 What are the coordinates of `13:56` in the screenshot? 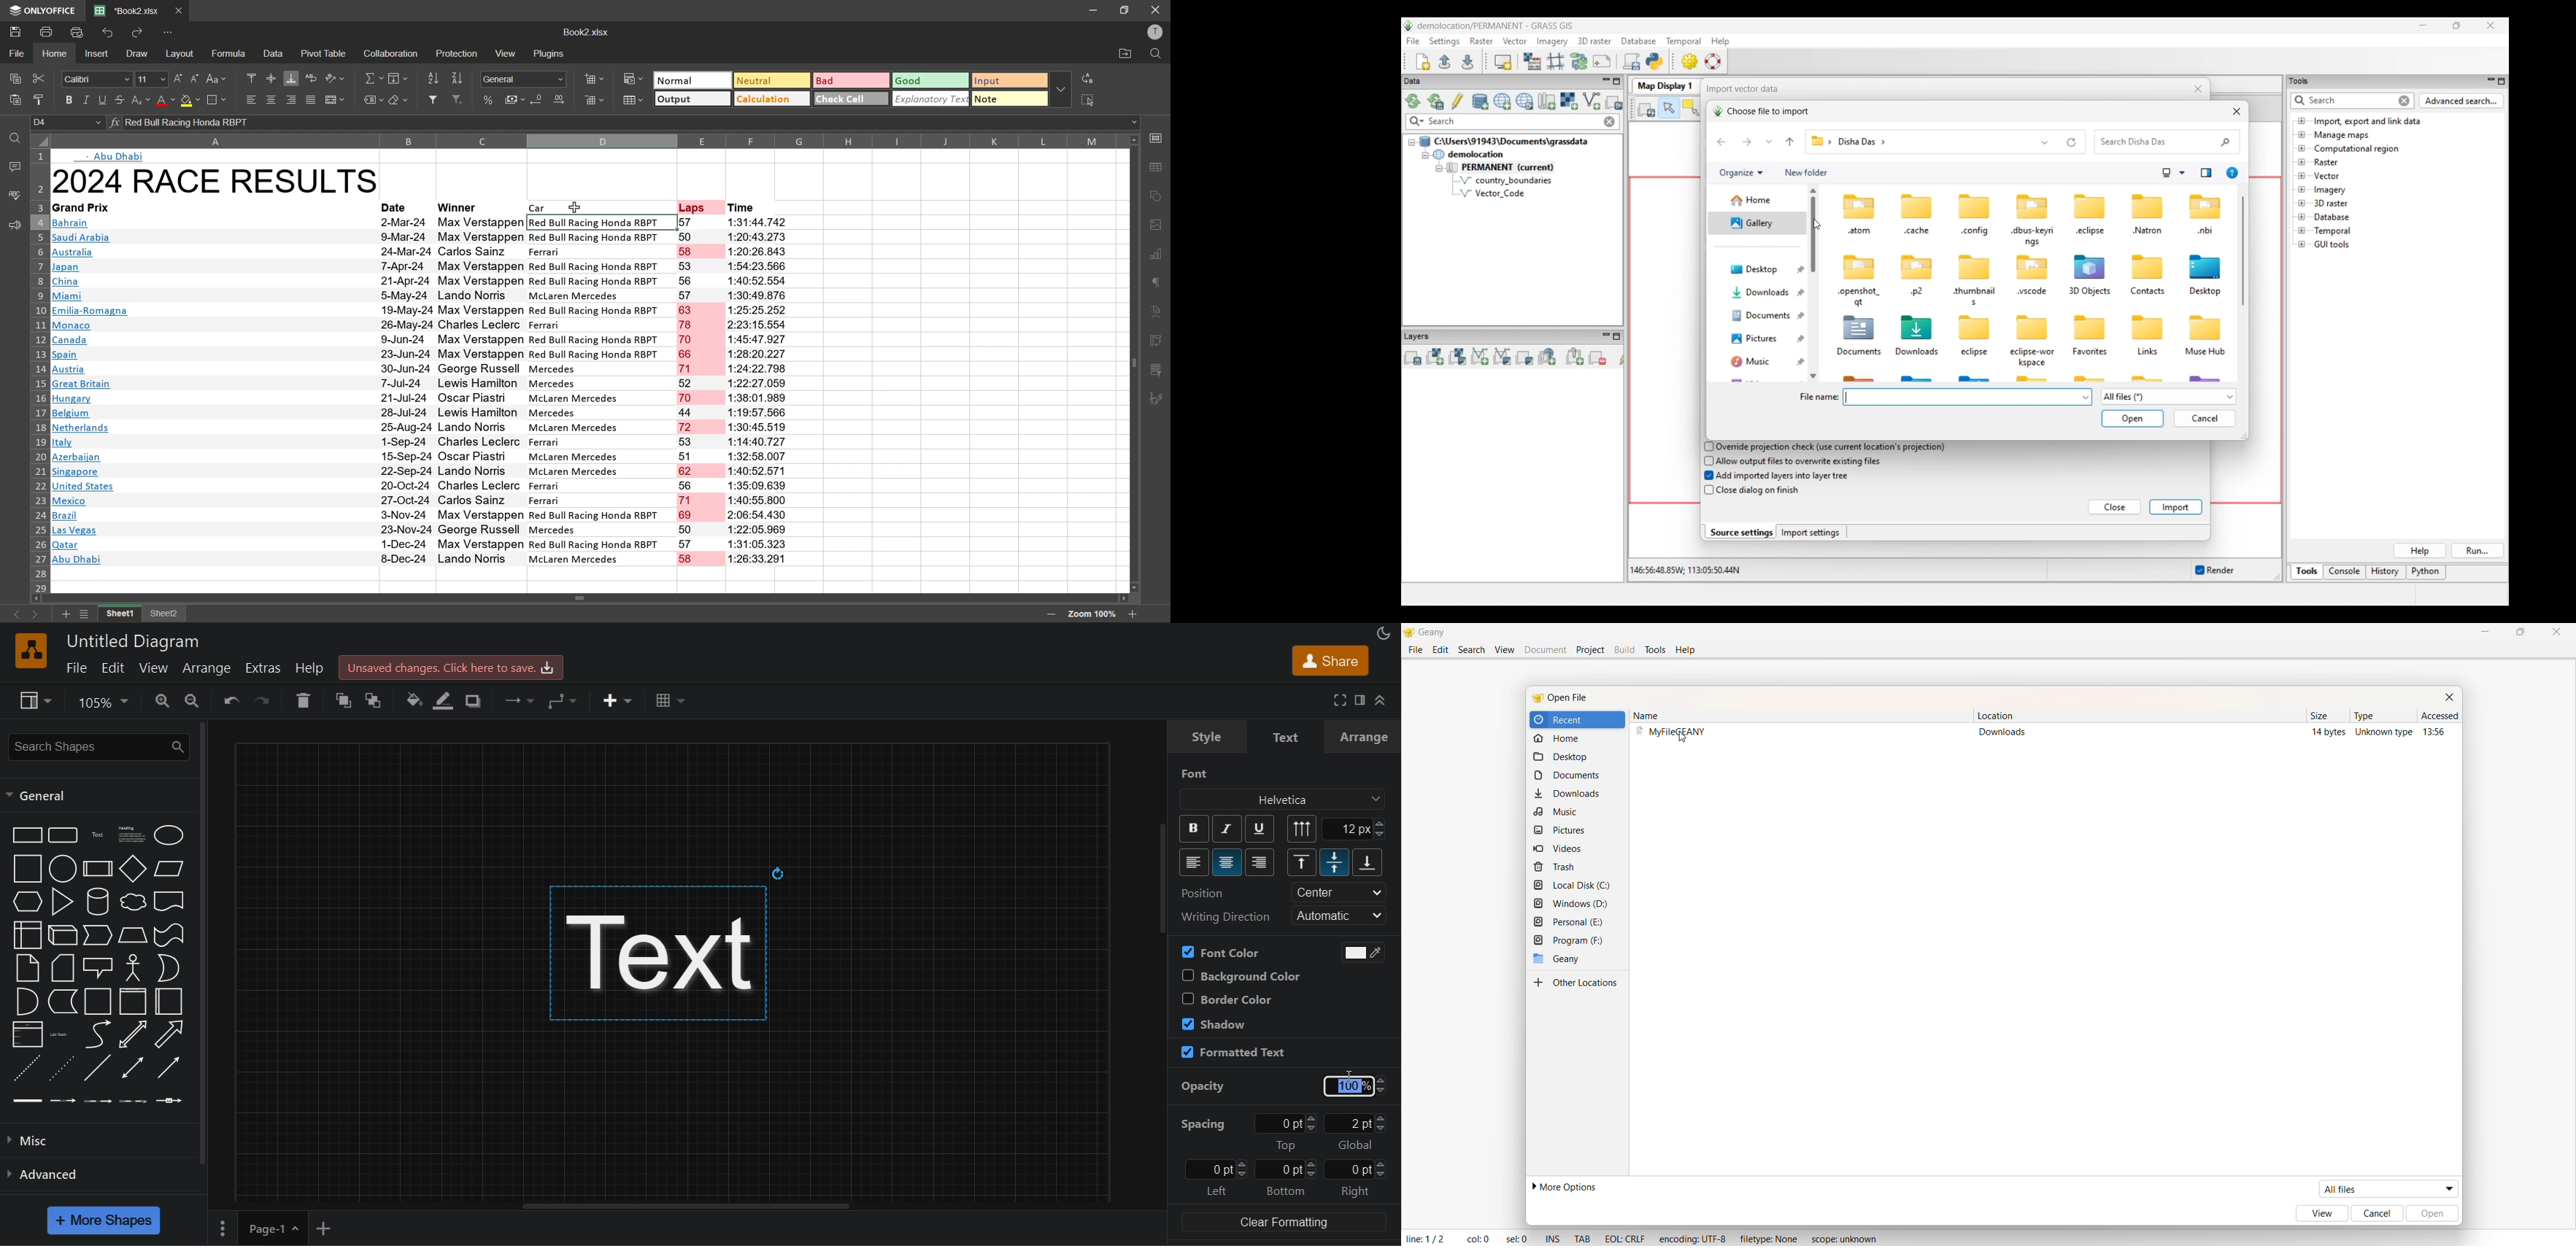 It's located at (2437, 734).